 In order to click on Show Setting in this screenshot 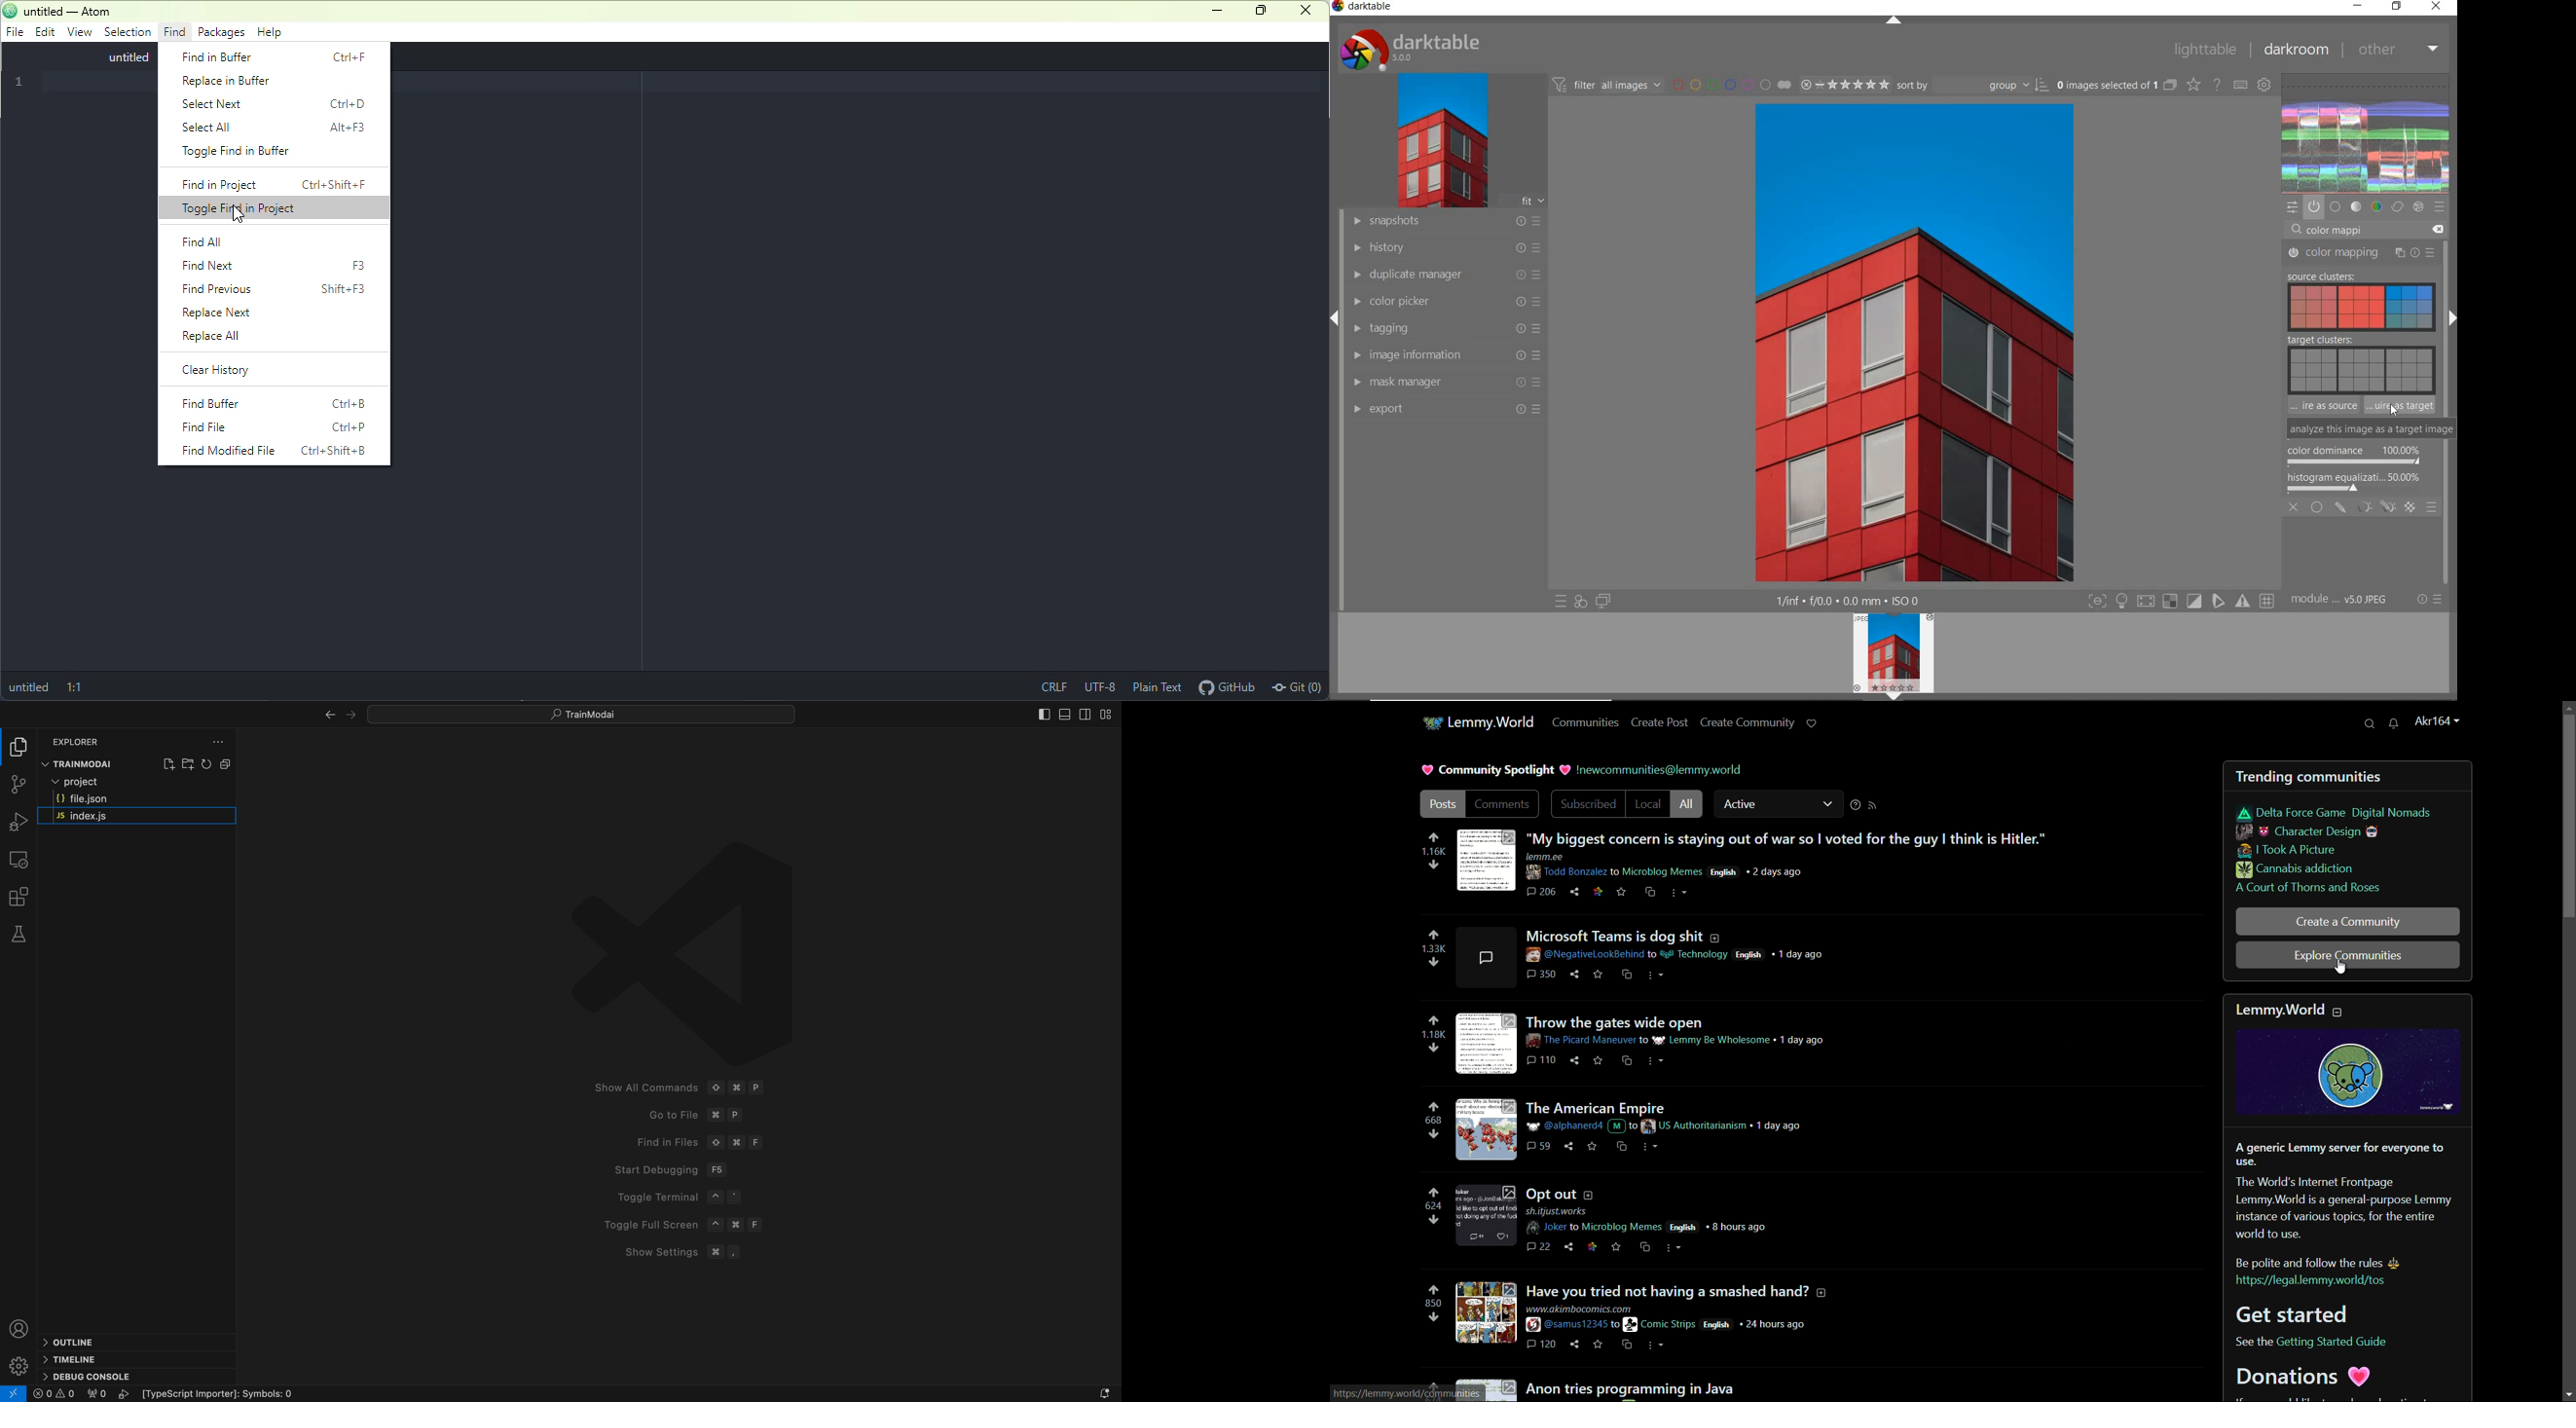, I will do `click(684, 1252)`.